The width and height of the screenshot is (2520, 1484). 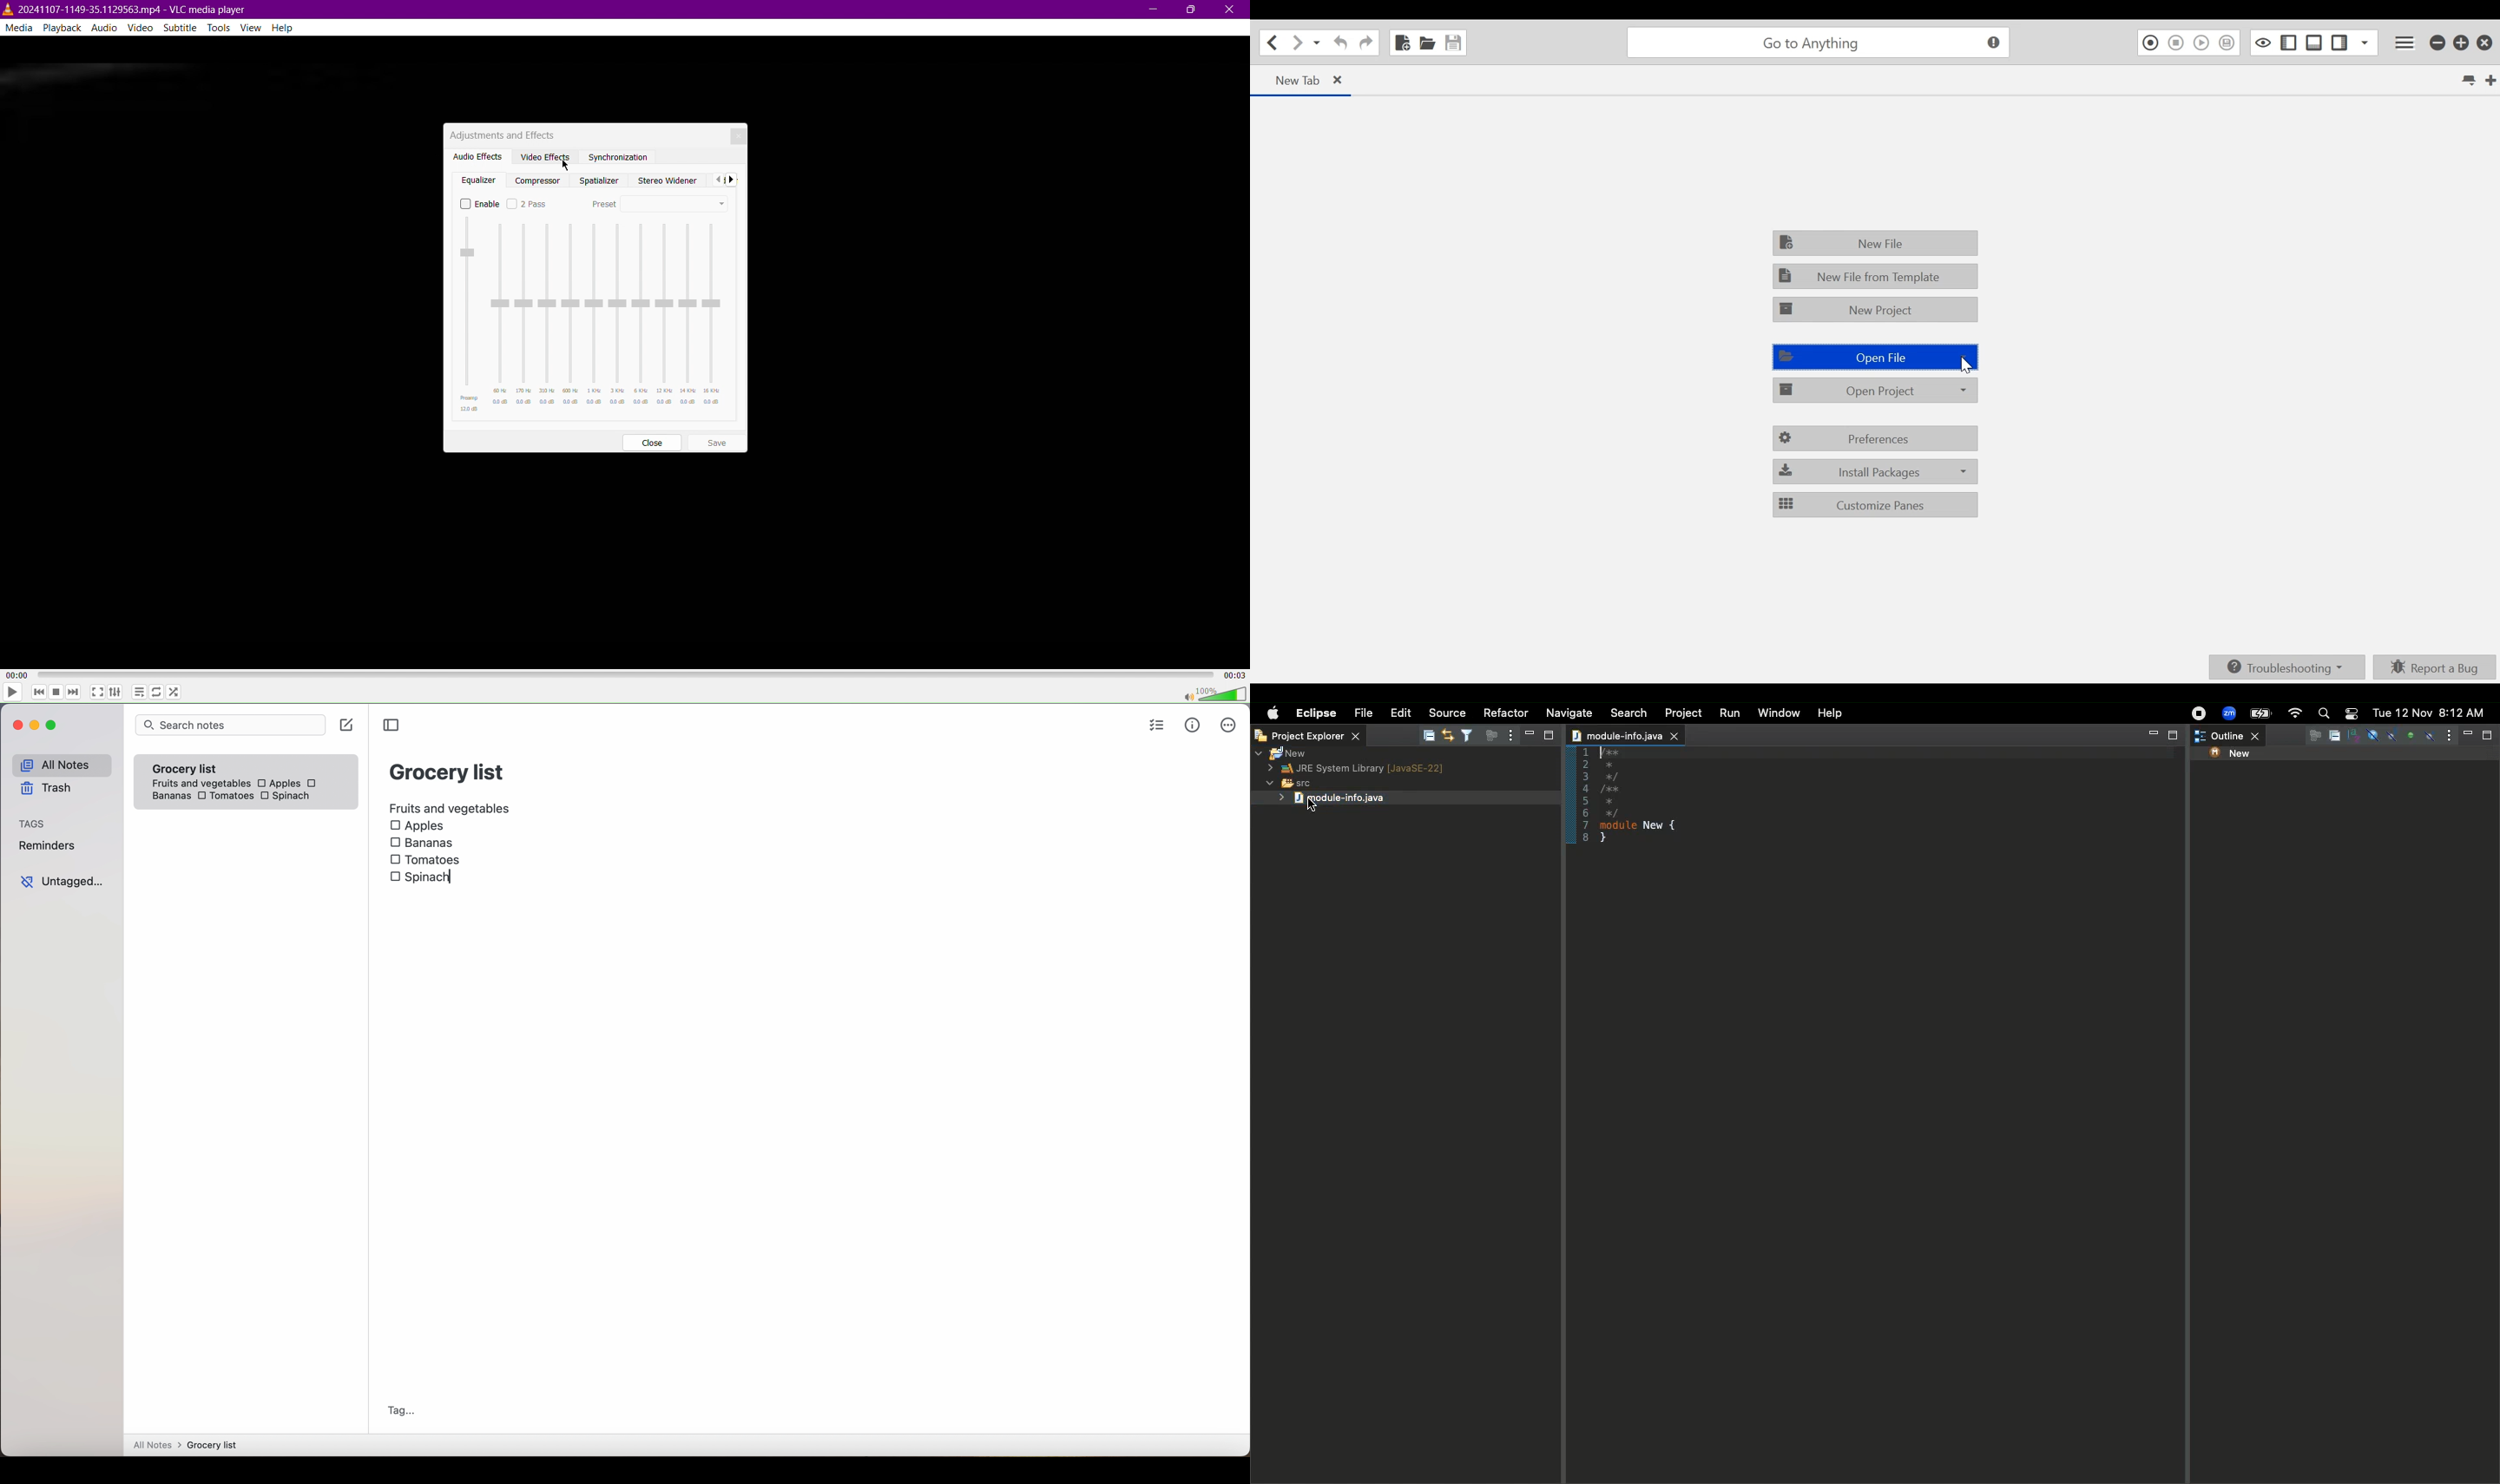 What do you see at coordinates (618, 316) in the screenshot?
I see `3KHz Equalizer` at bounding box center [618, 316].